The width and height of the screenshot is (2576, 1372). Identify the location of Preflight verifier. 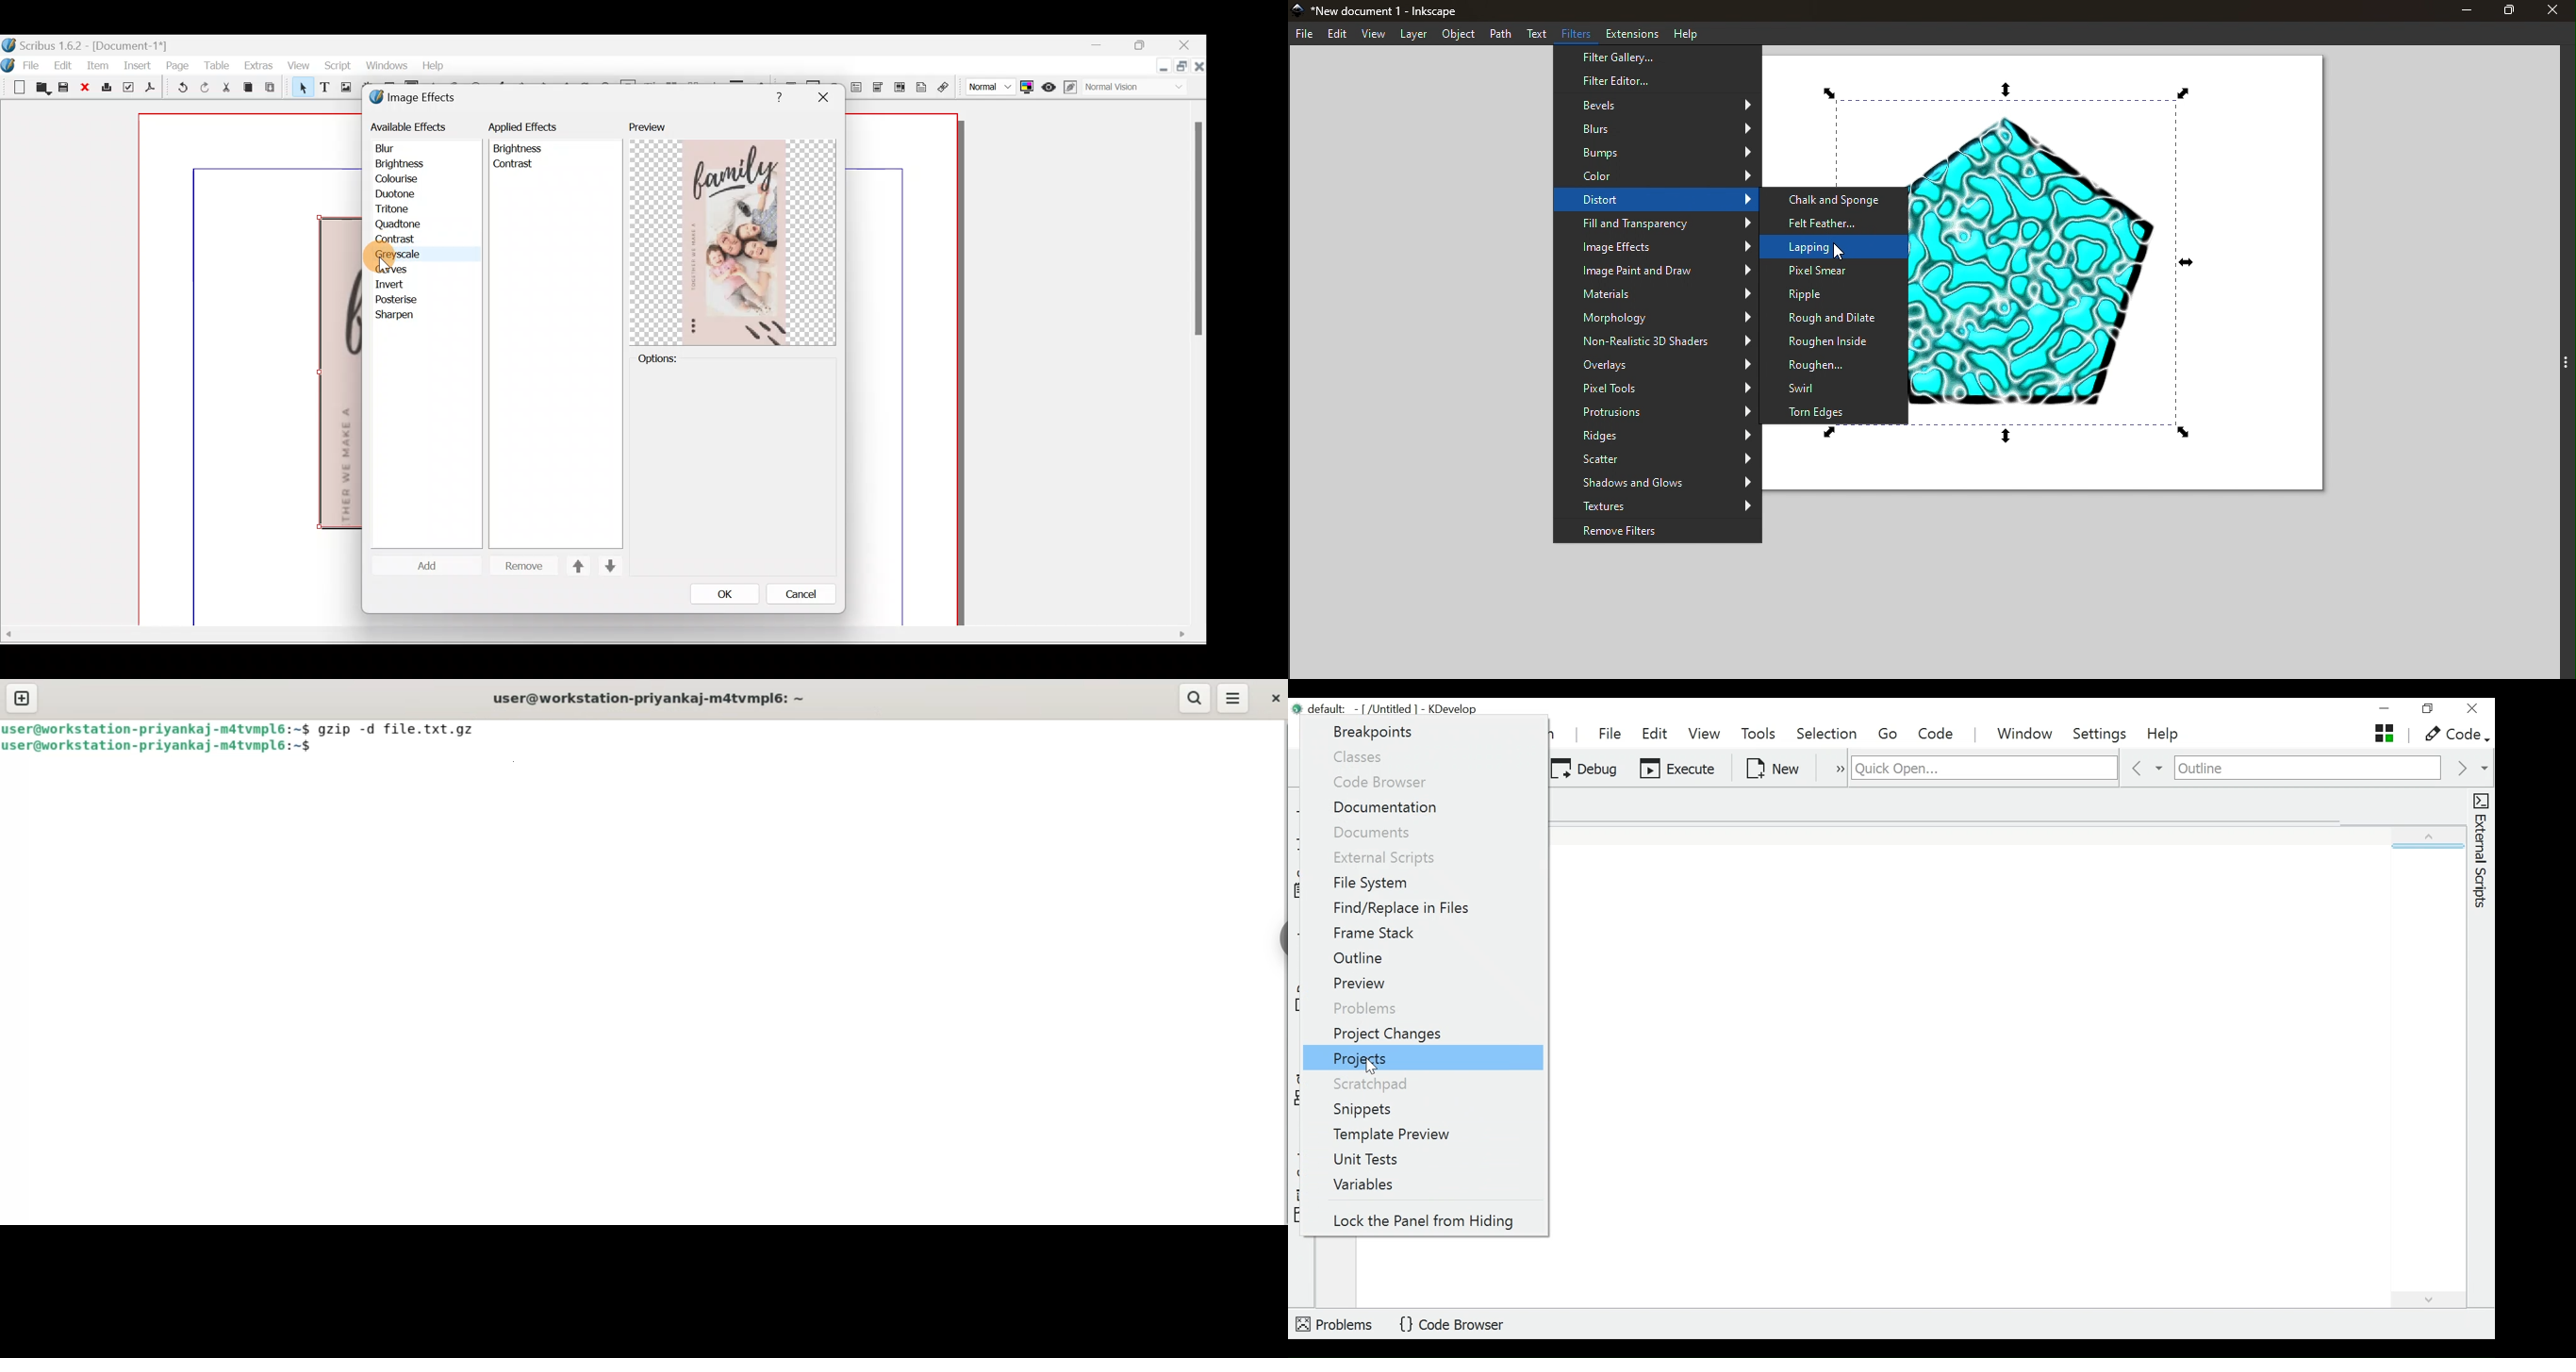
(129, 89).